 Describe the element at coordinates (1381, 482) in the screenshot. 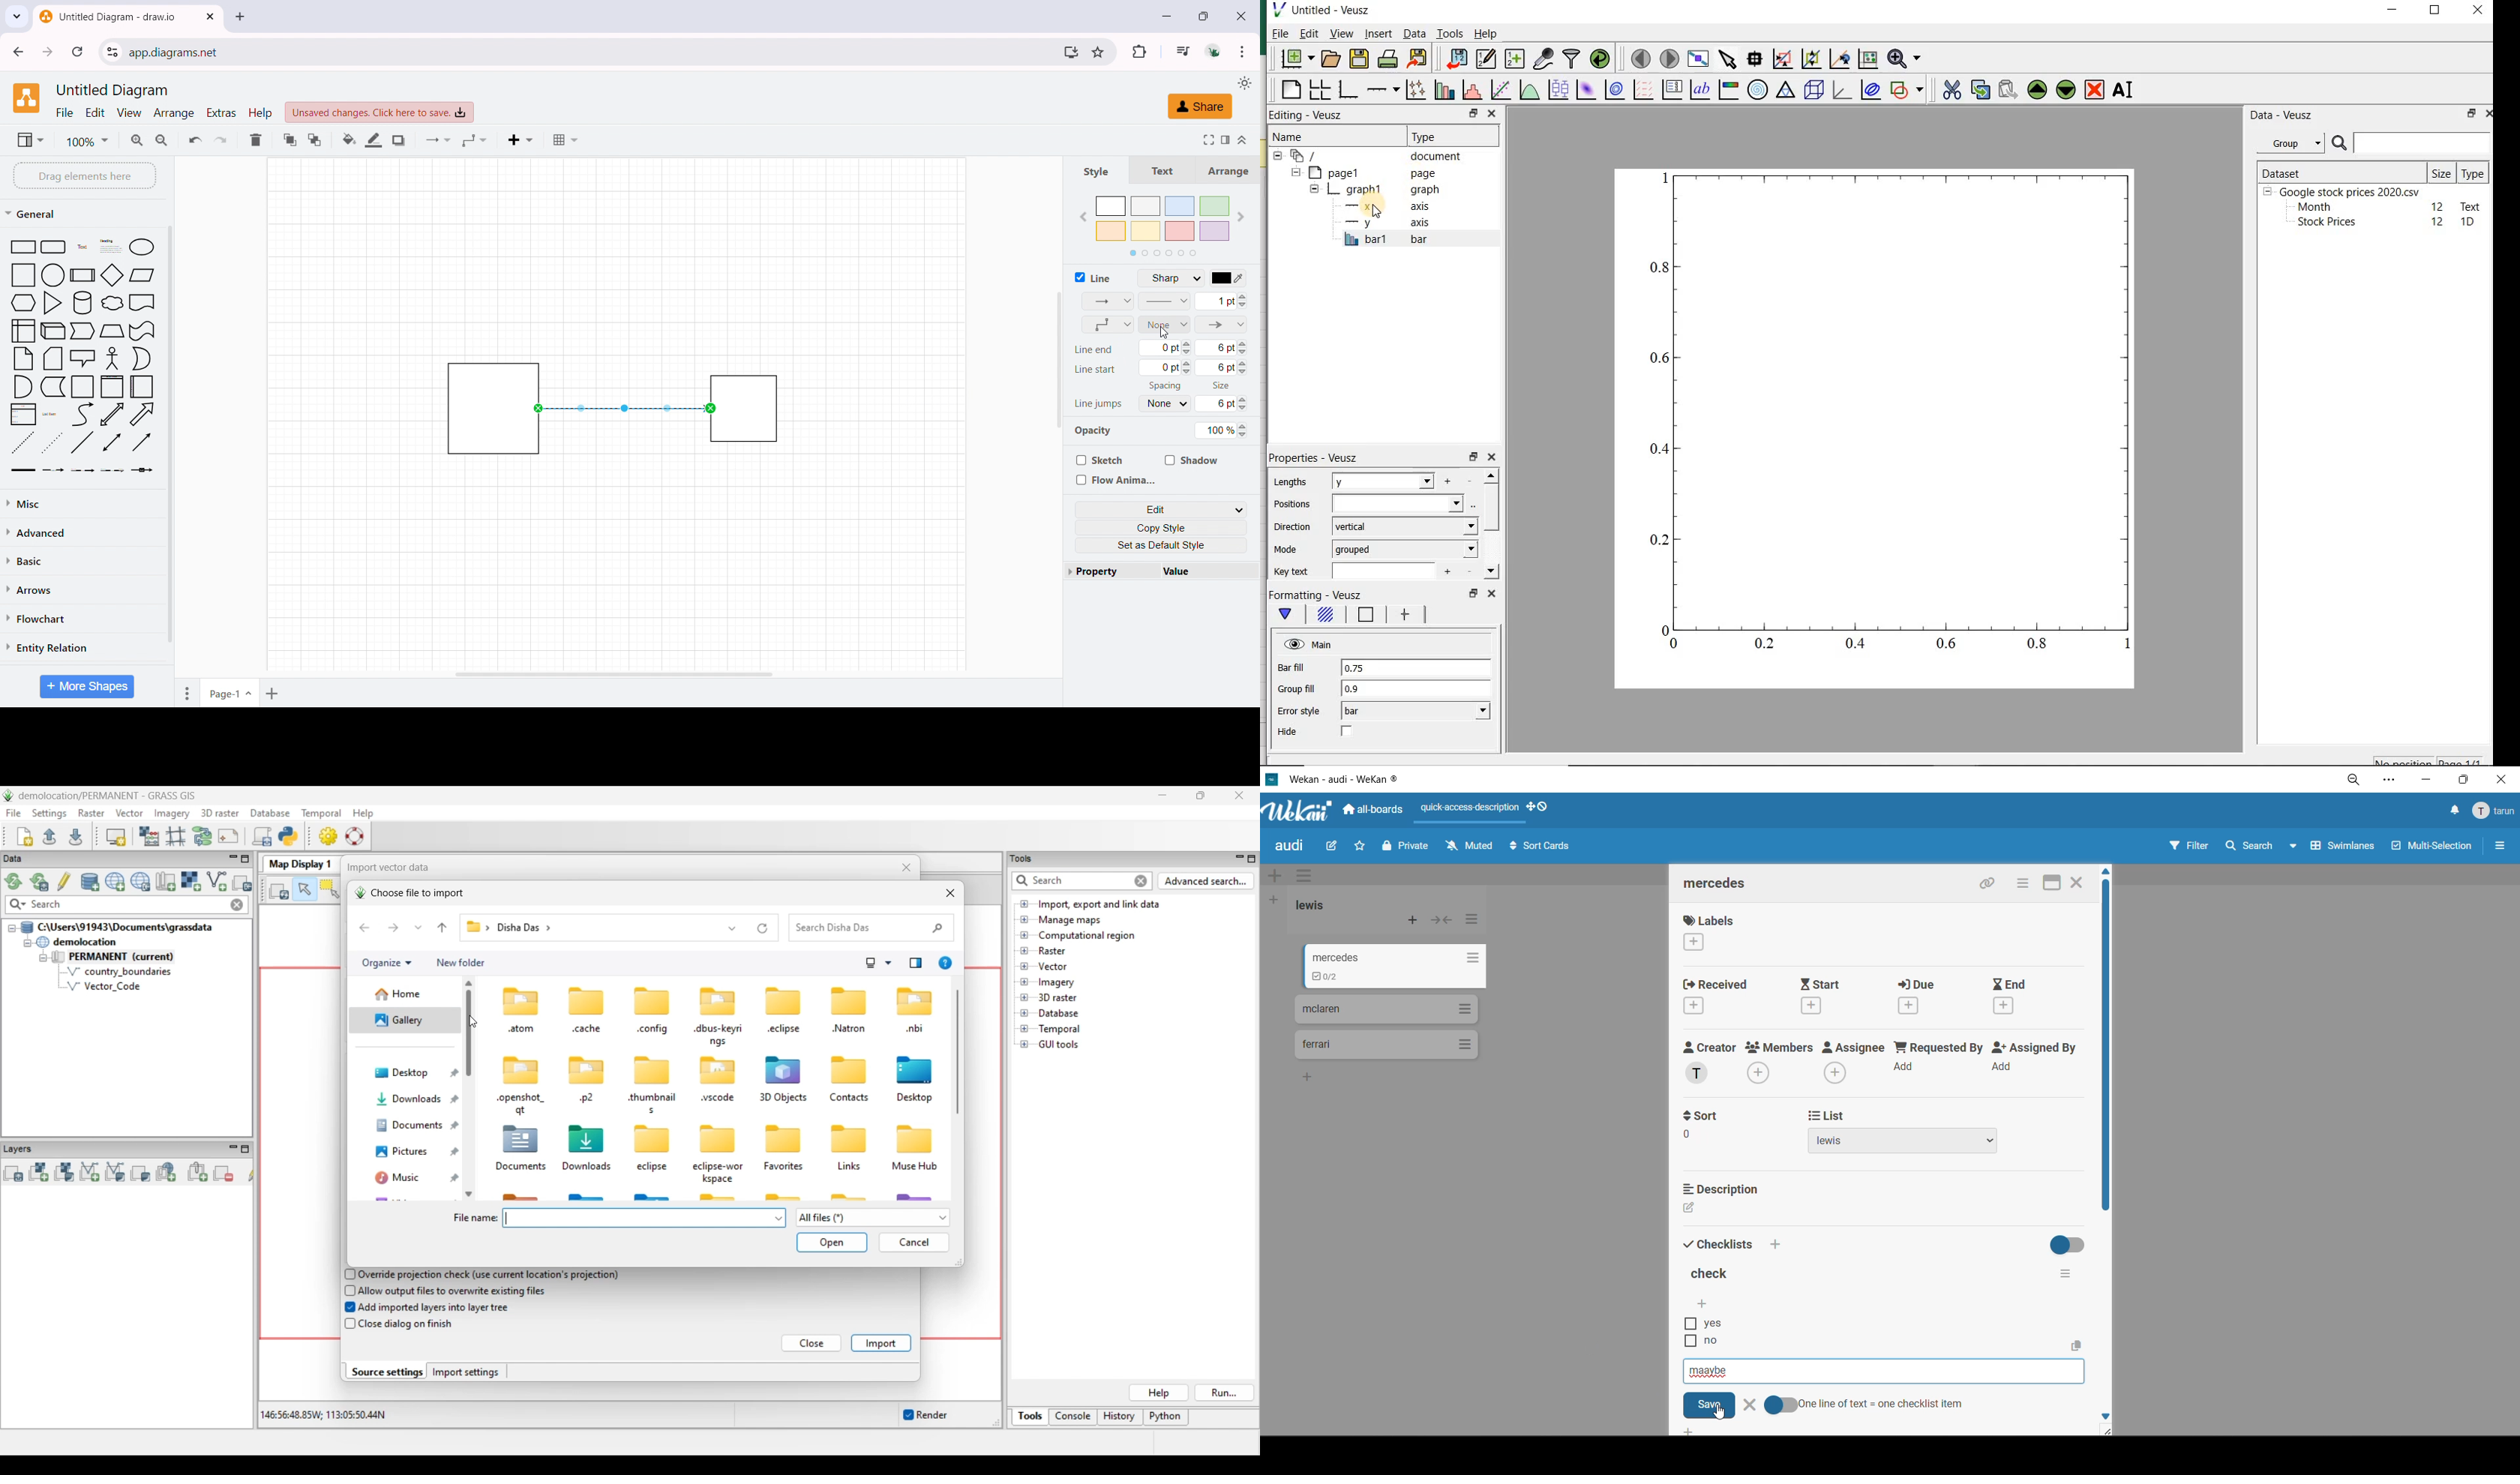

I see `y` at that location.